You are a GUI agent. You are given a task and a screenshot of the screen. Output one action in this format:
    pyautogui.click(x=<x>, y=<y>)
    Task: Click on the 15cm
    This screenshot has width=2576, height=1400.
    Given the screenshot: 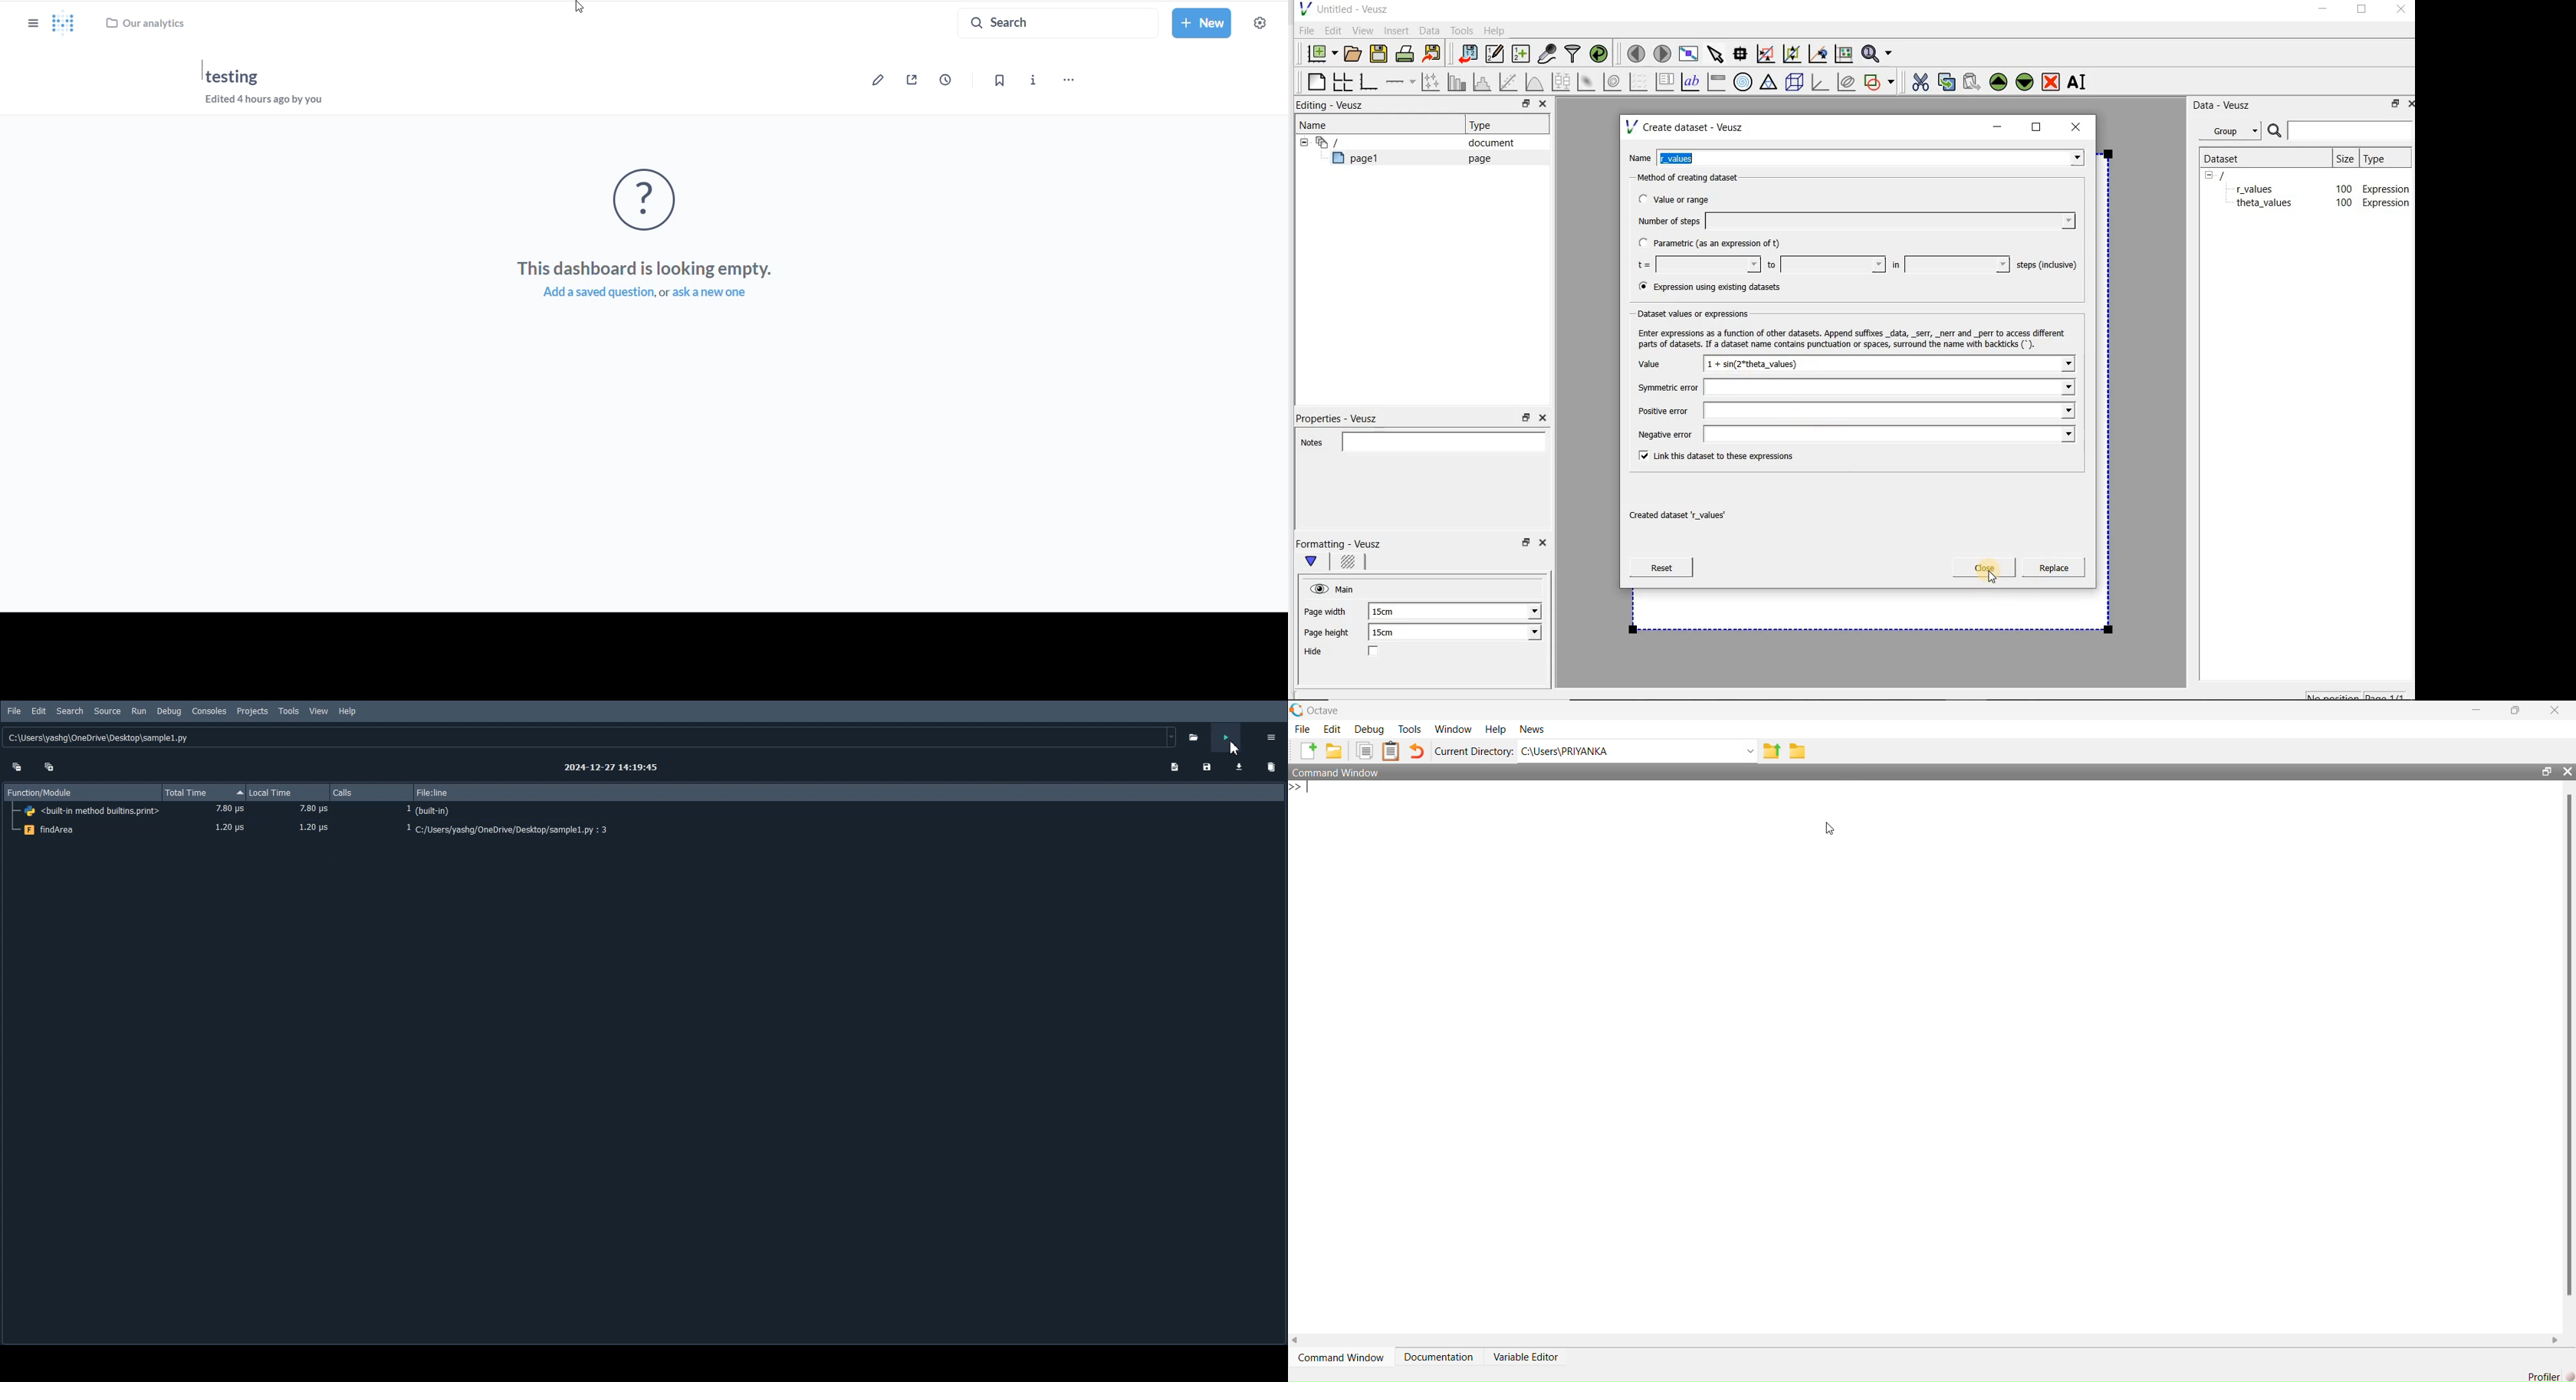 What is the action you would take?
    pyautogui.click(x=1391, y=633)
    